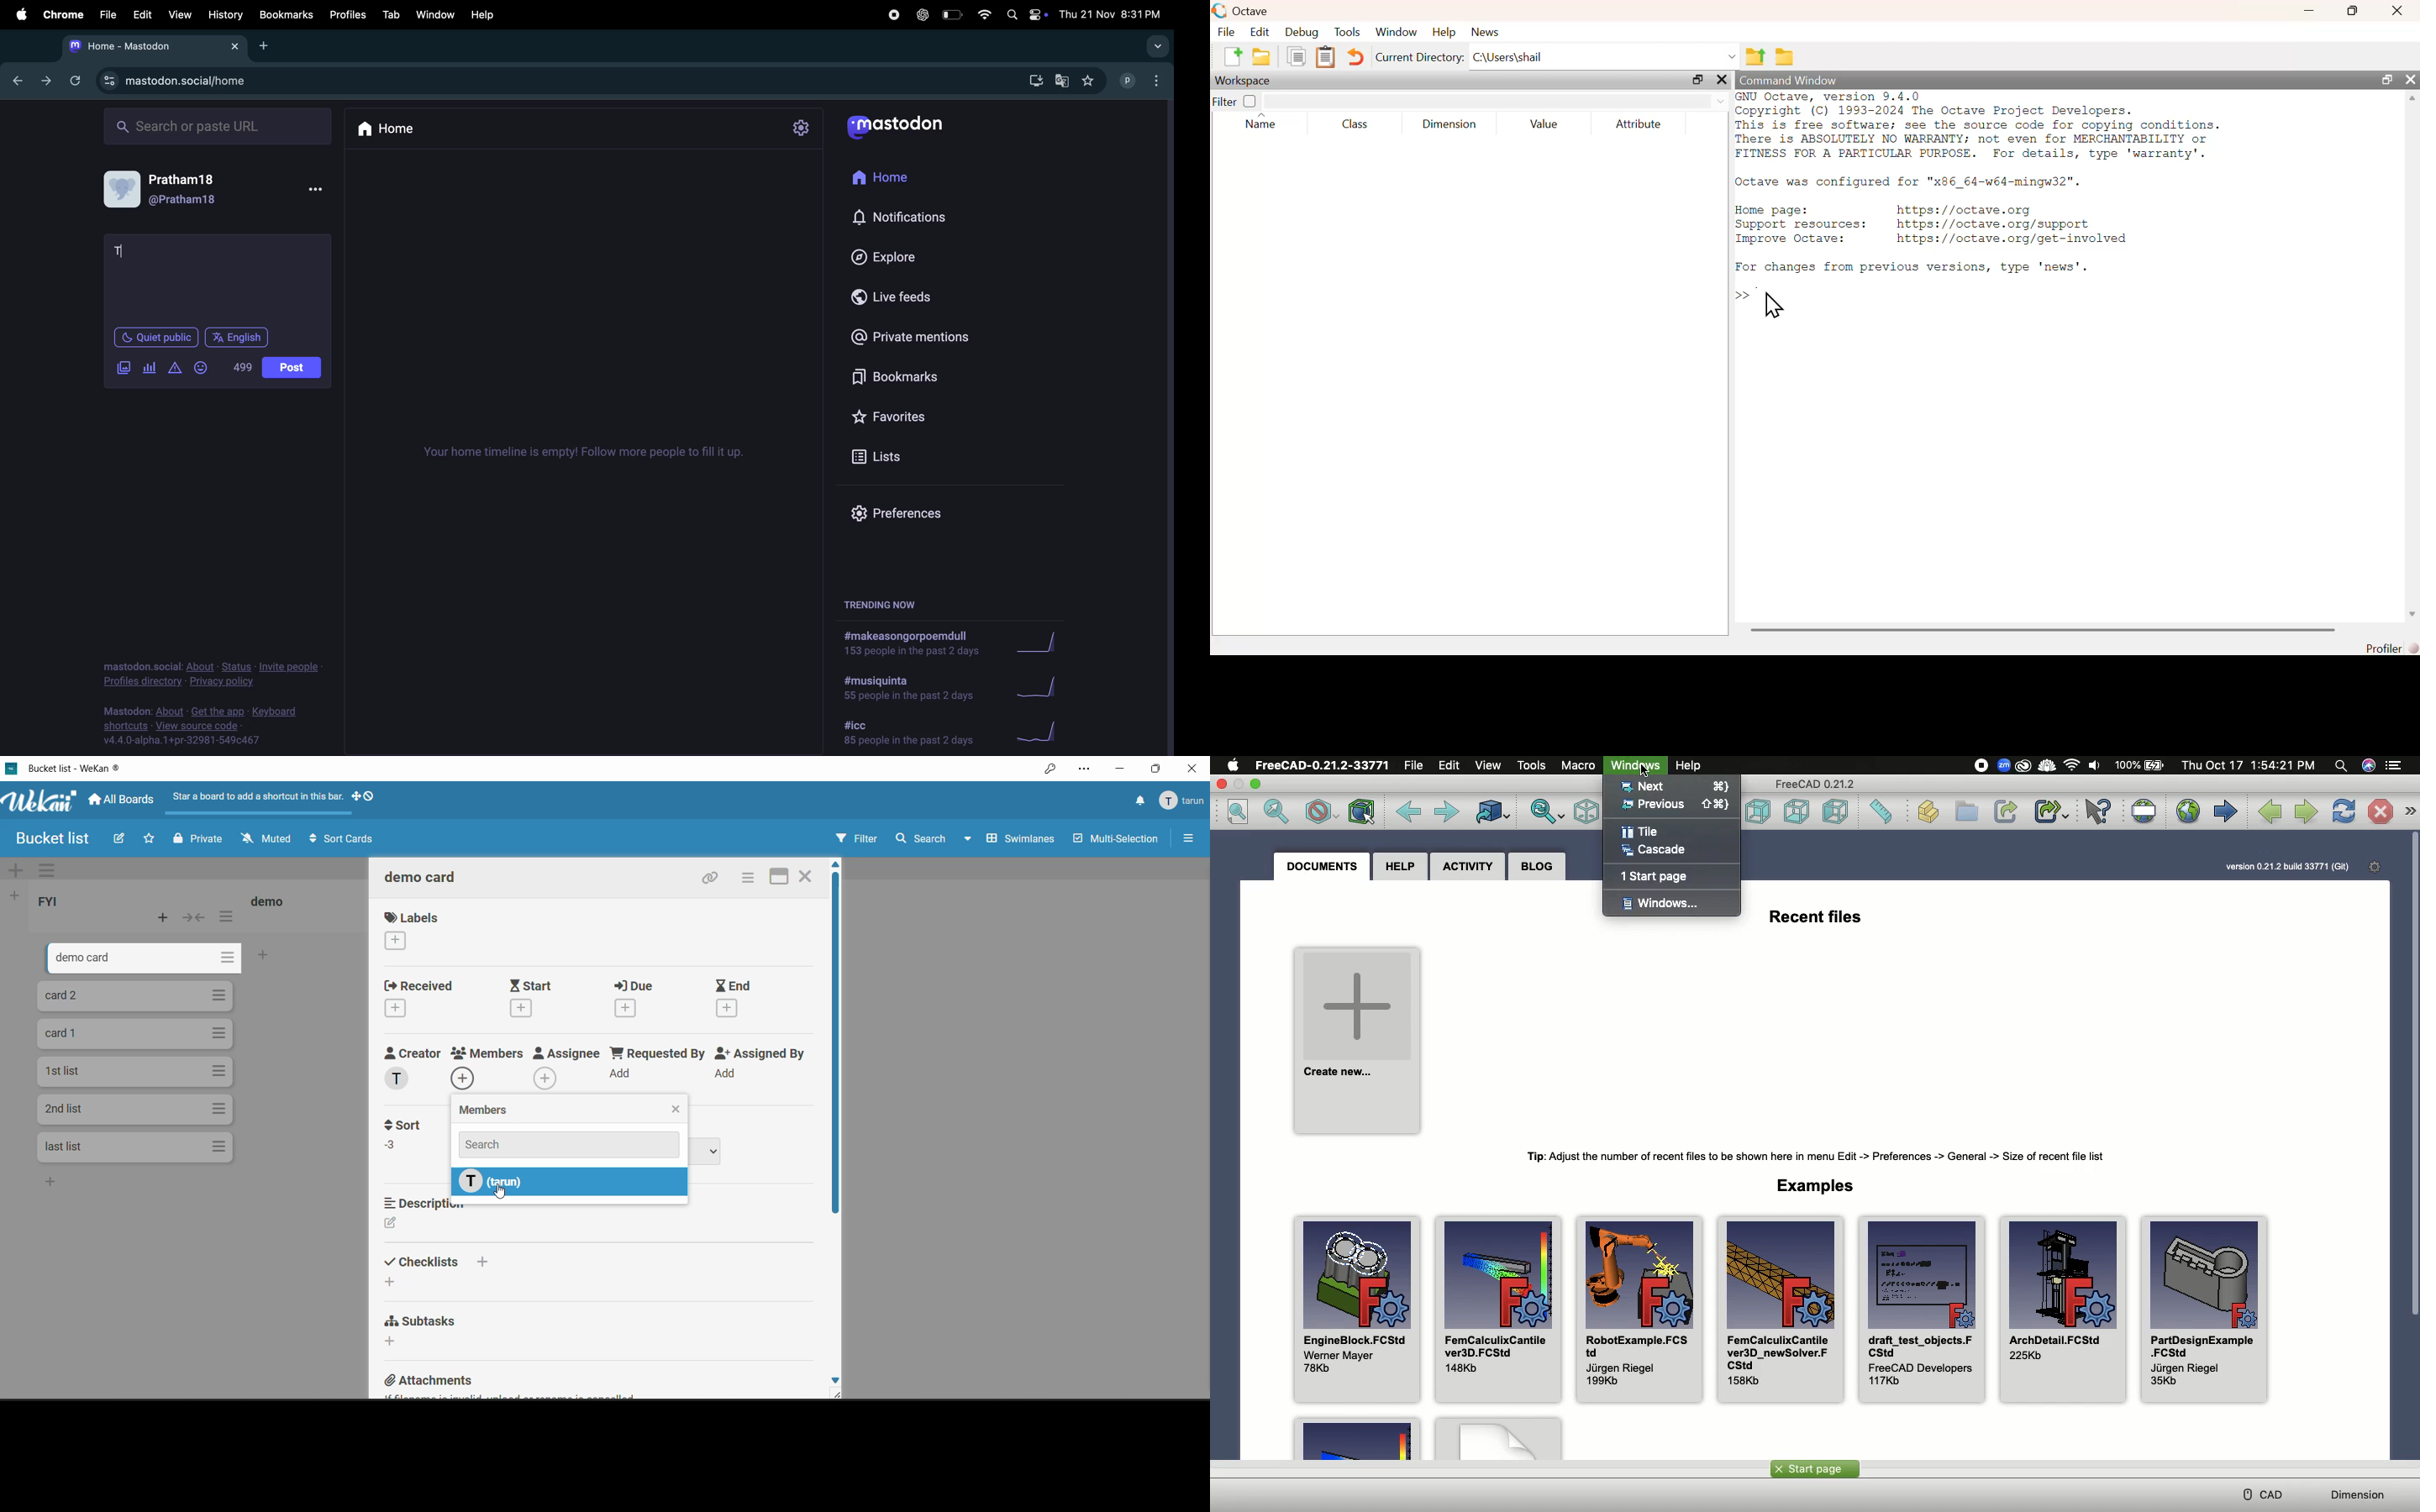 The width and height of the screenshot is (2436, 1512). What do you see at coordinates (2045, 767) in the screenshot?
I see `ColdTurkey extension` at bounding box center [2045, 767].